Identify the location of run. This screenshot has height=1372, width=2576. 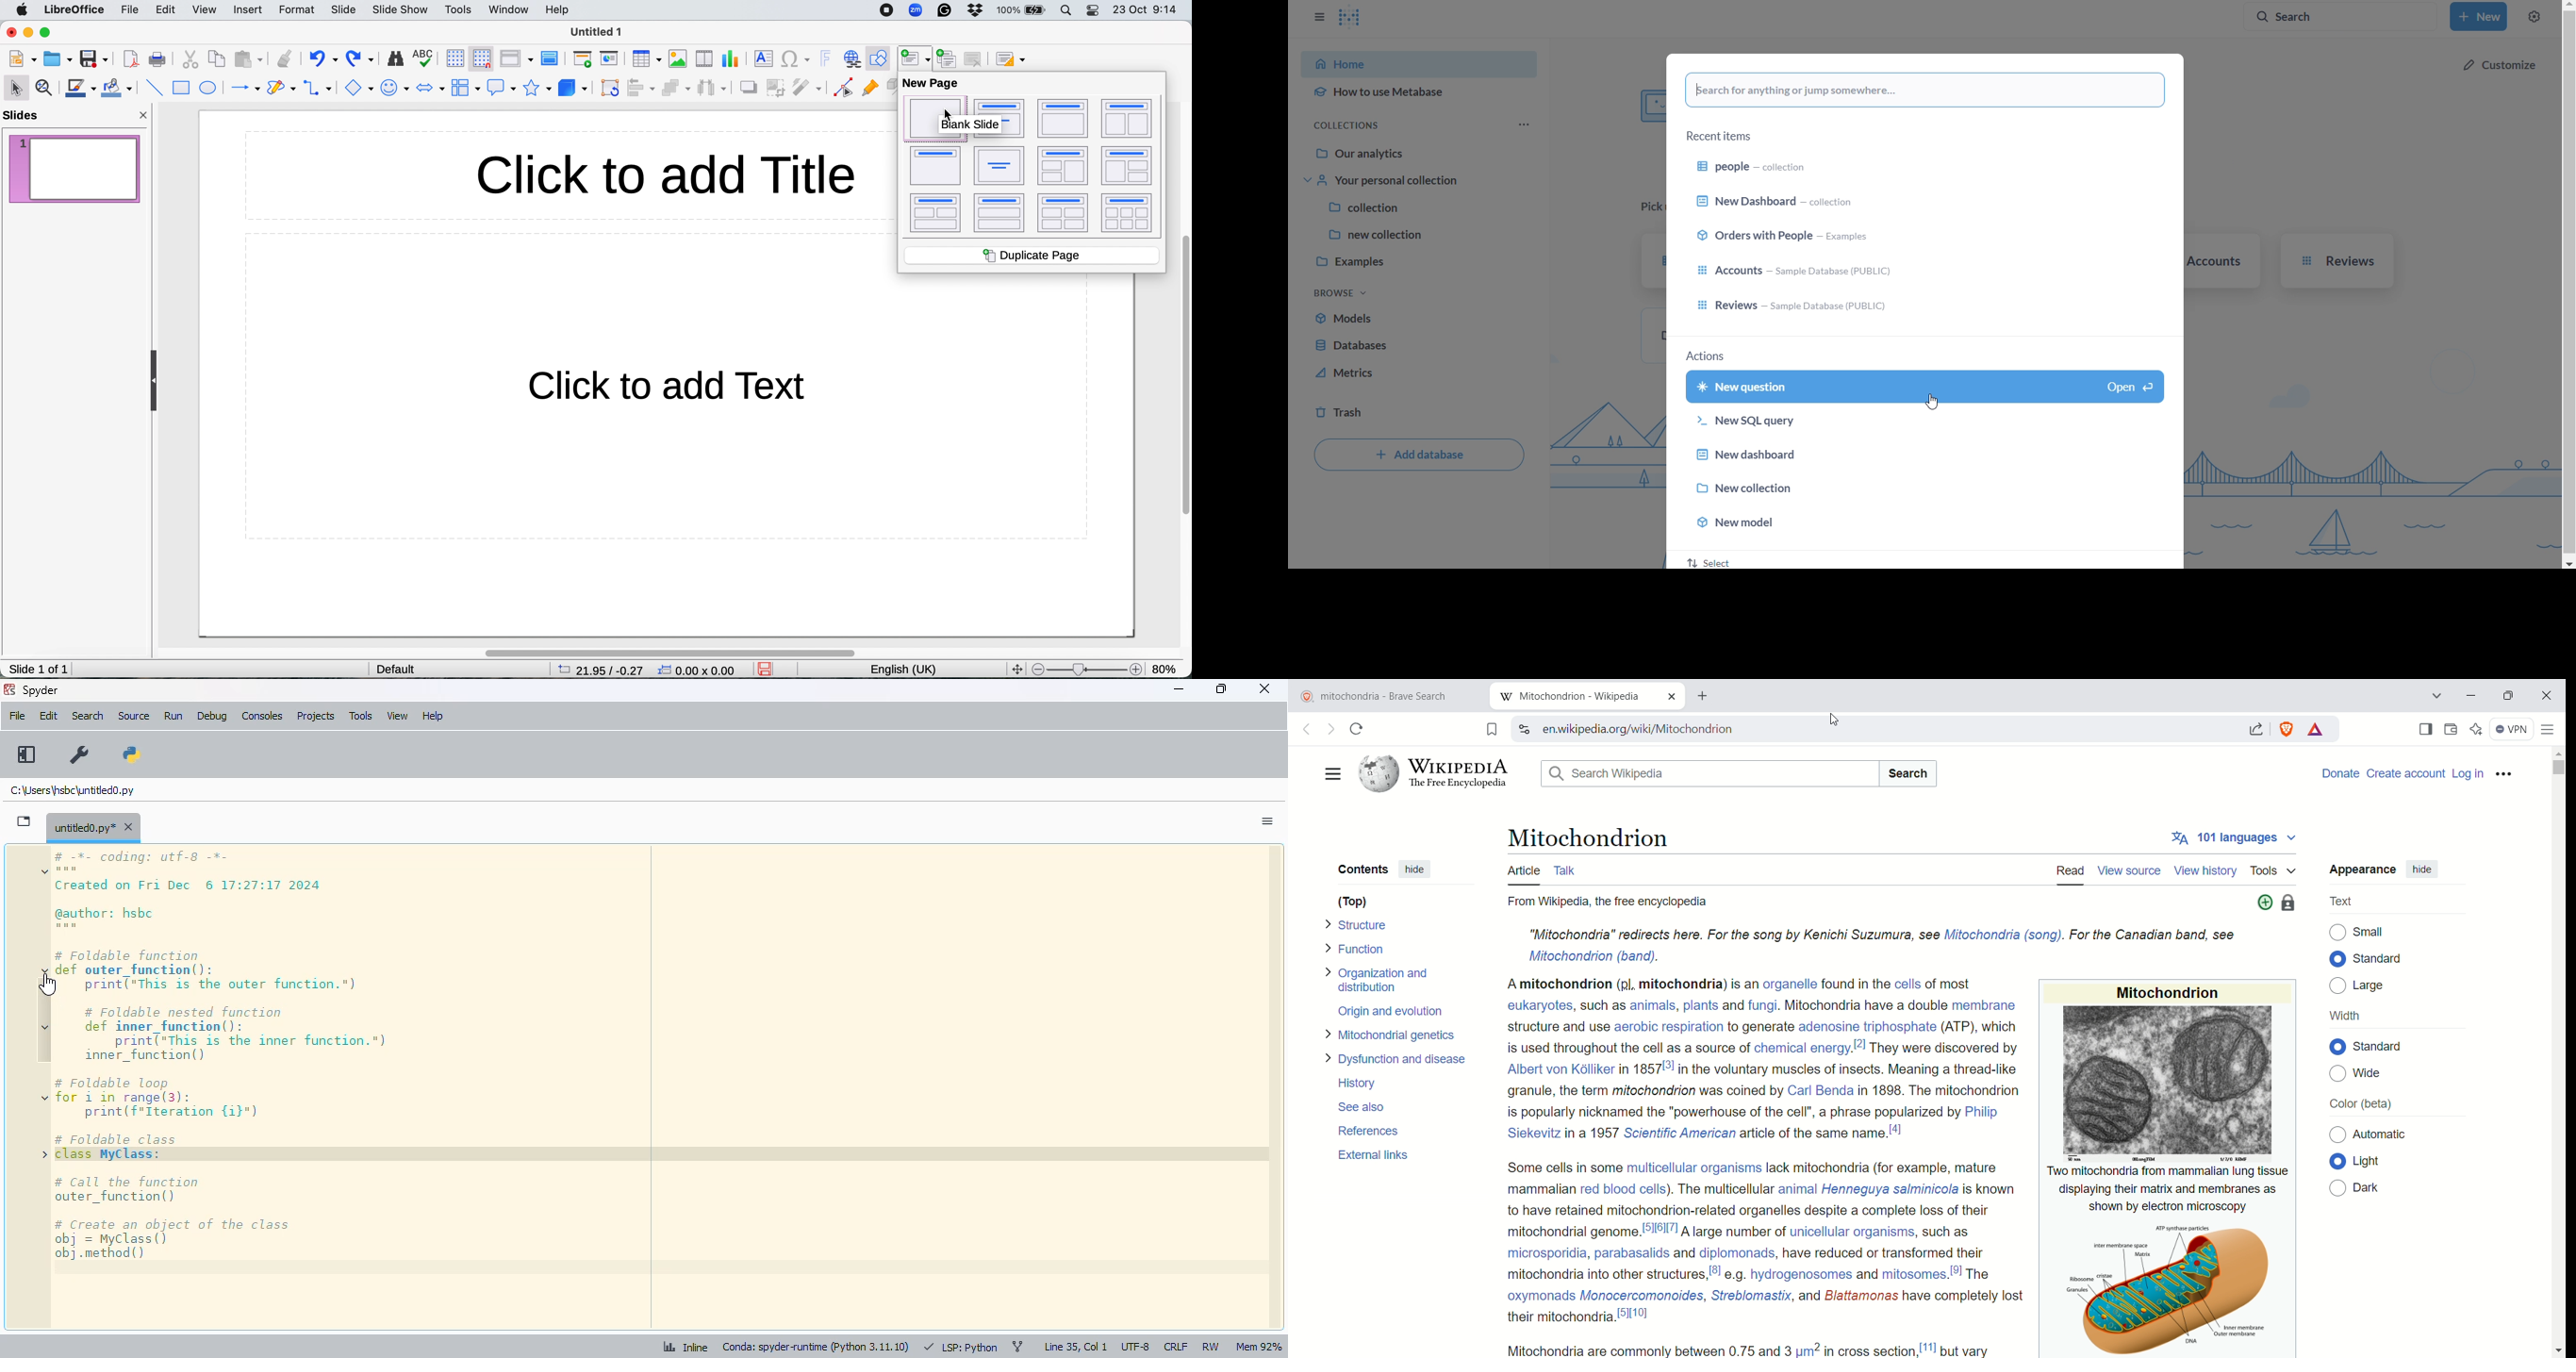
(173, 717).